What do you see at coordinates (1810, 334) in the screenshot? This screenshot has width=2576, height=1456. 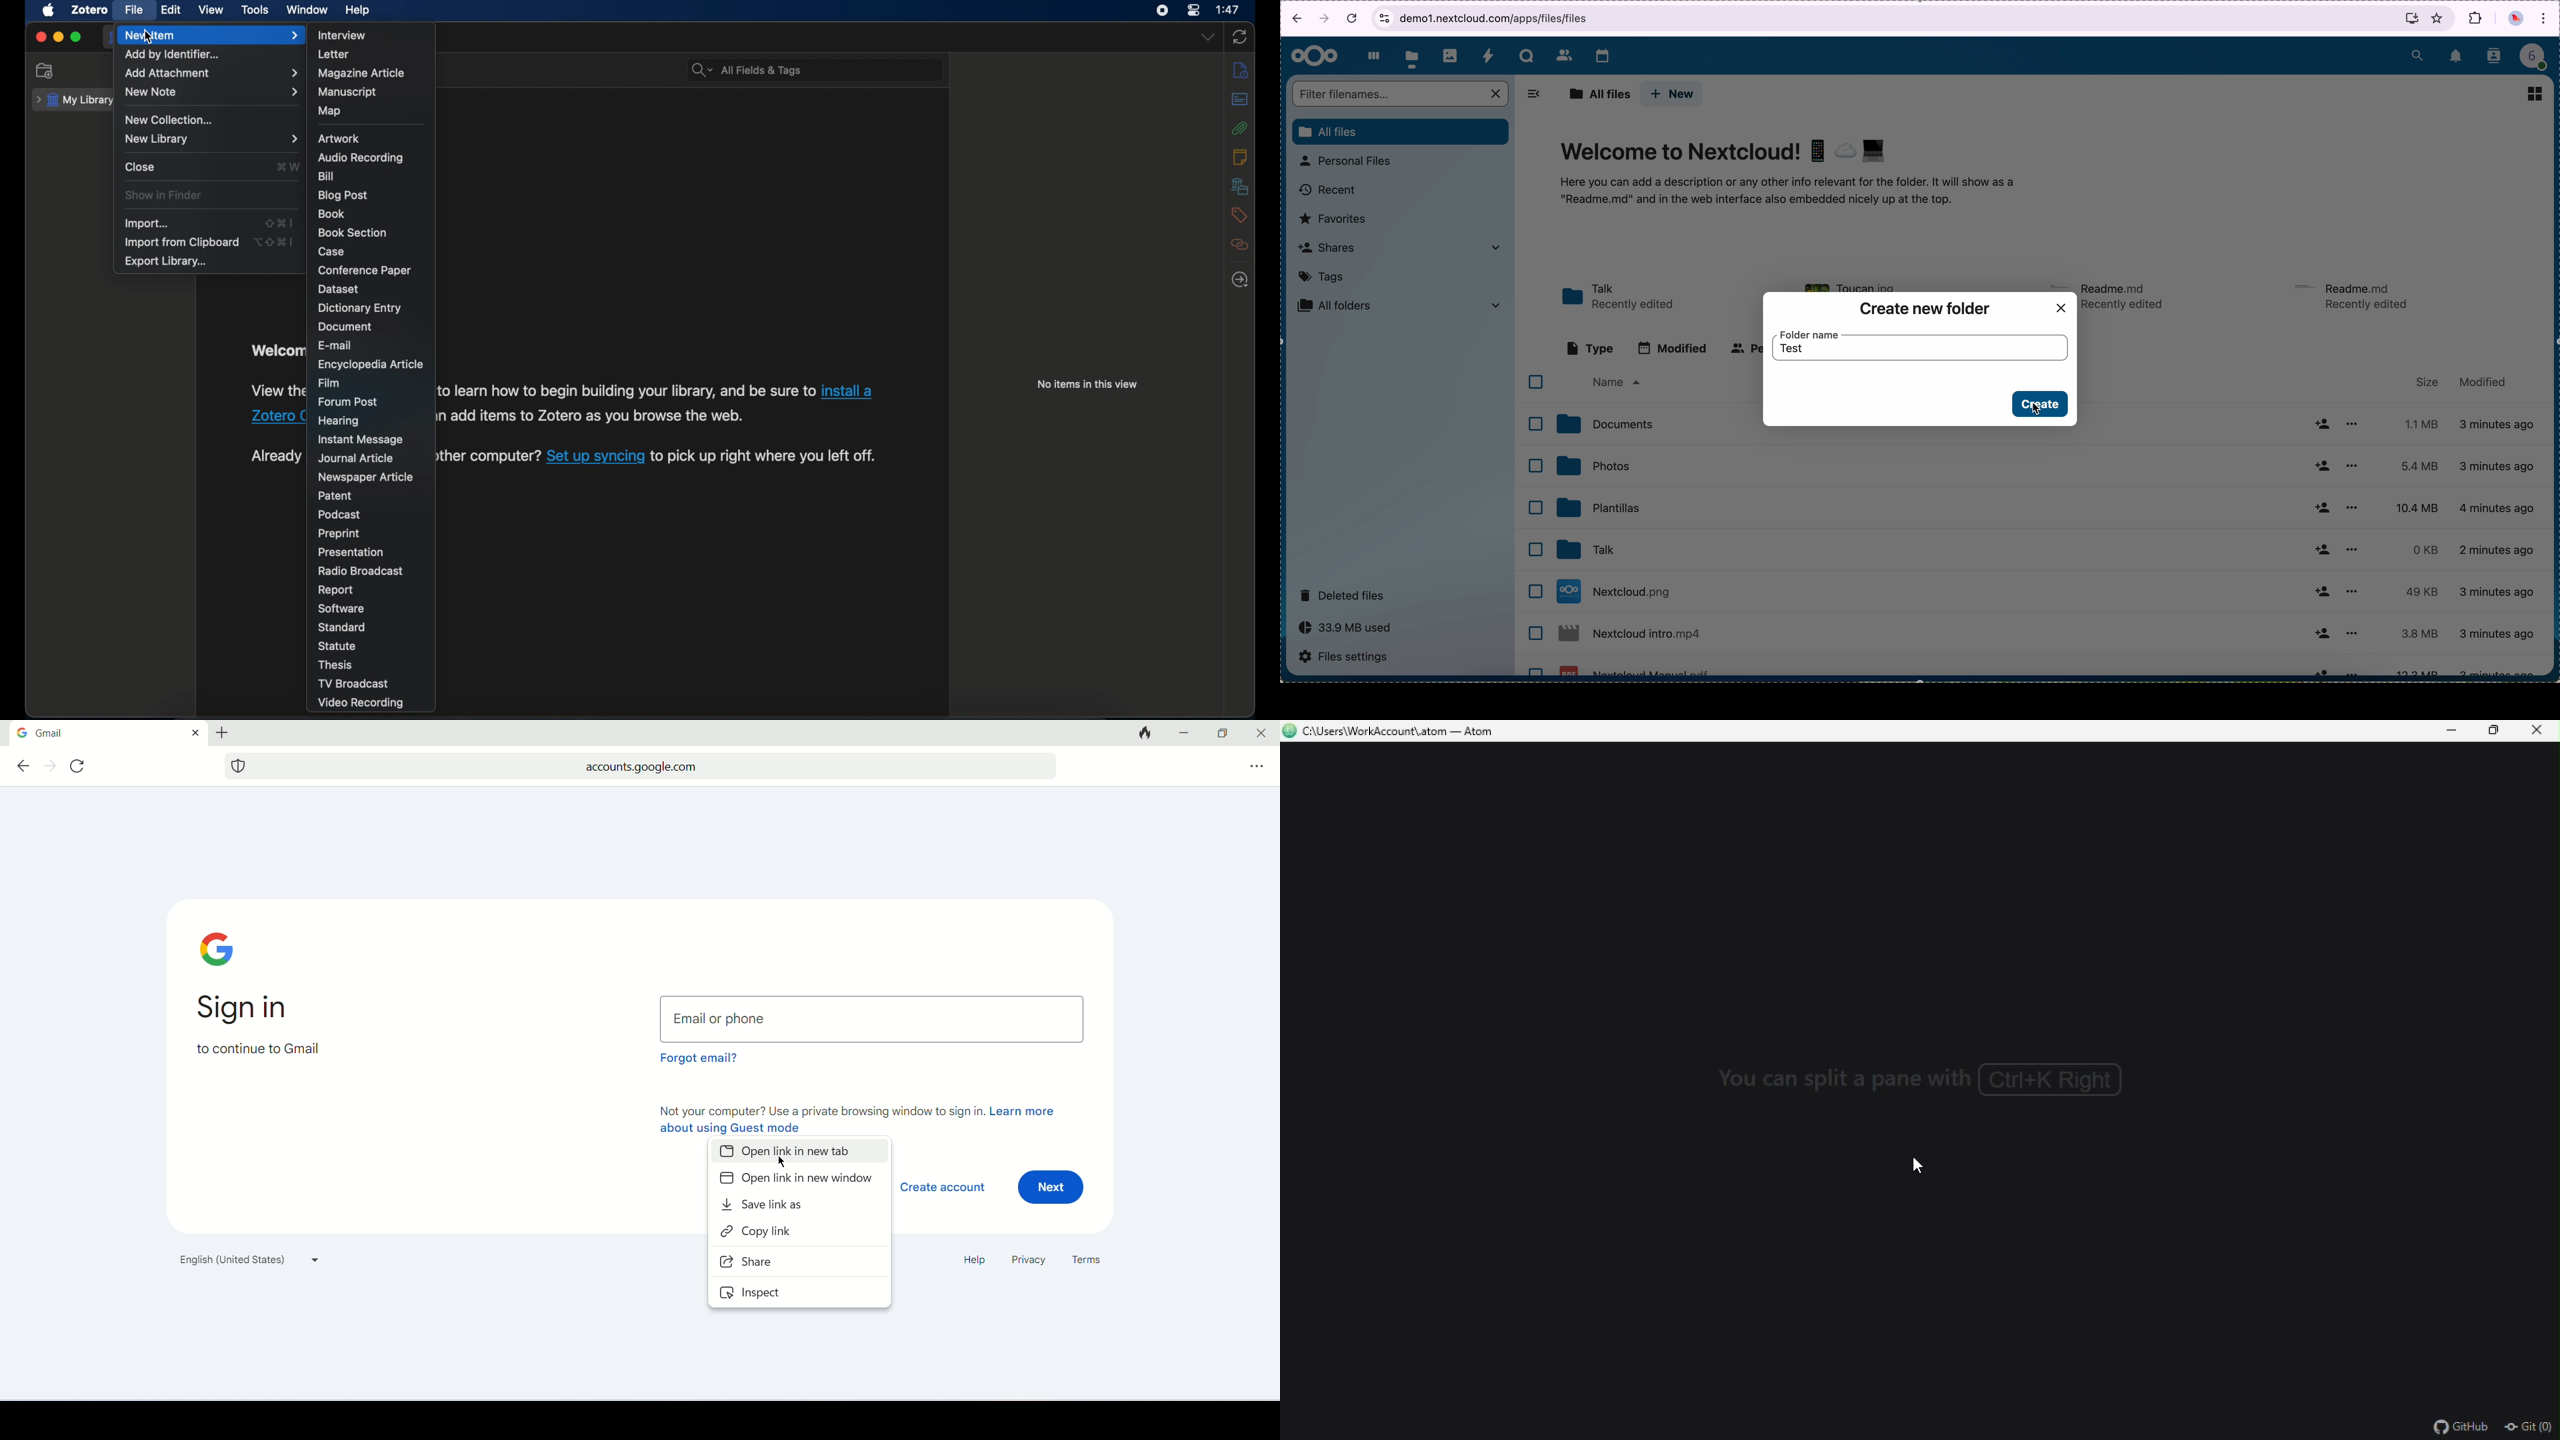 I see `folder name` at bounding box center [1810, 334].